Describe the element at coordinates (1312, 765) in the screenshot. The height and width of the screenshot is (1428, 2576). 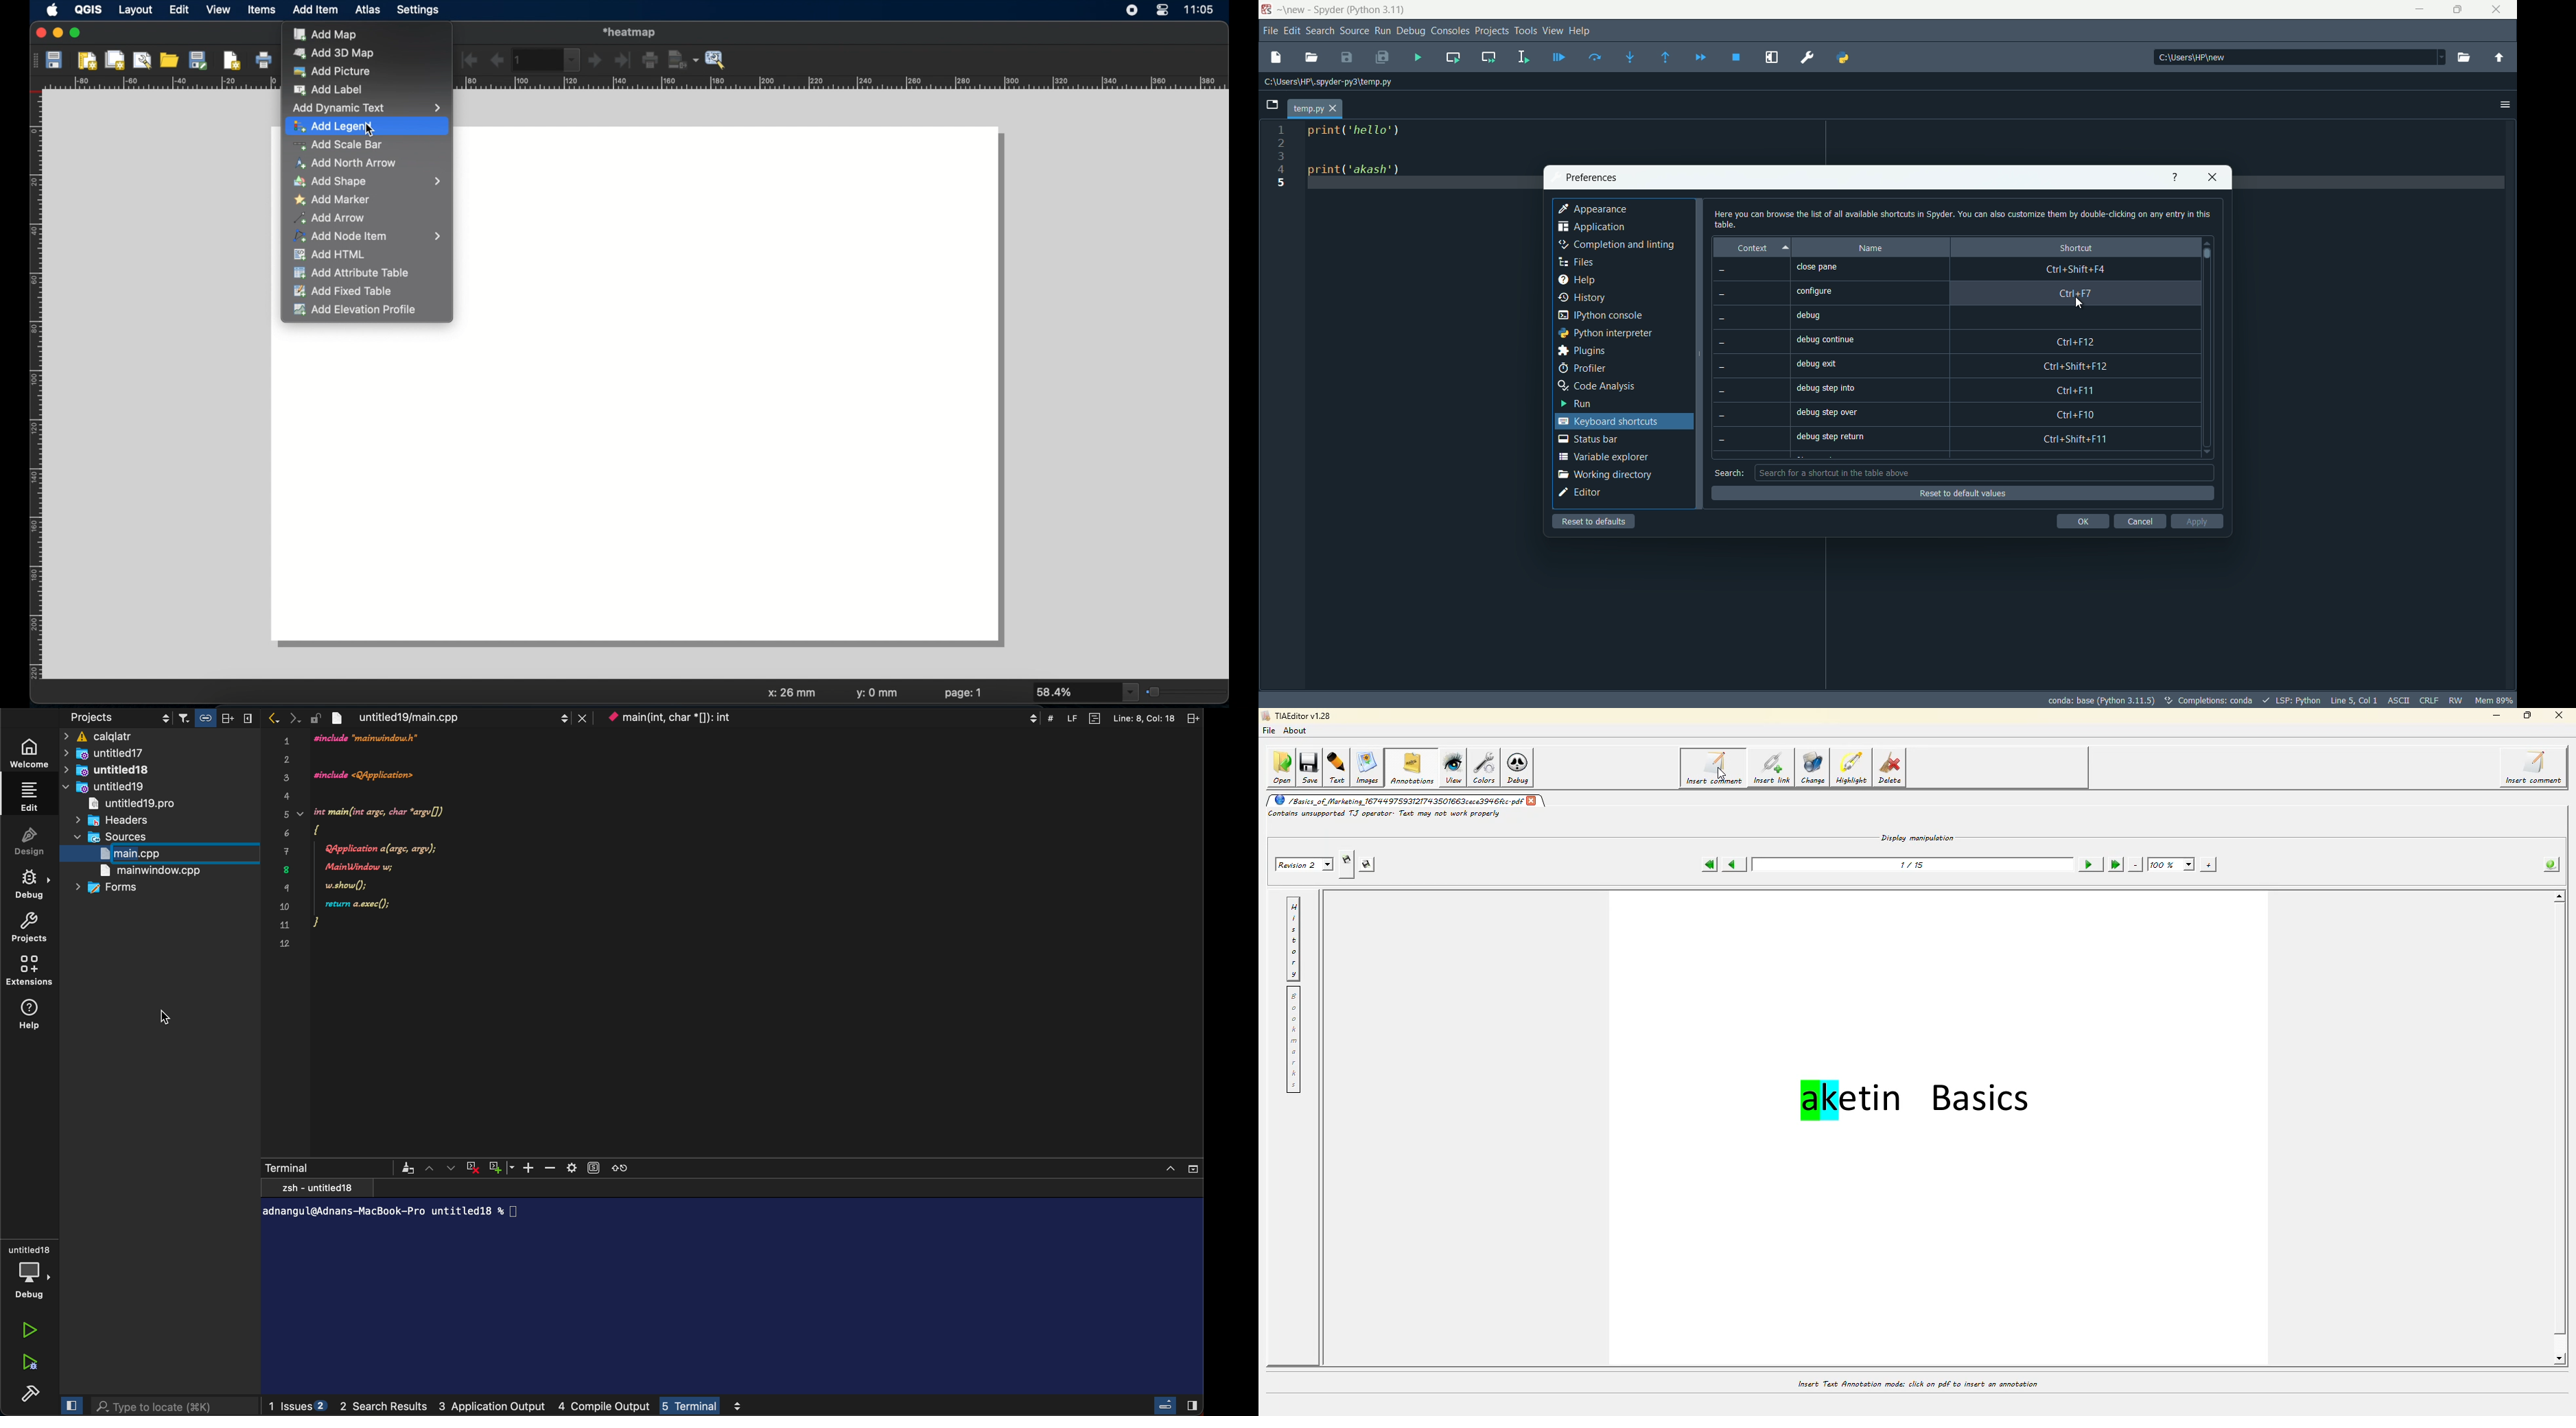
I see `save` at that location.